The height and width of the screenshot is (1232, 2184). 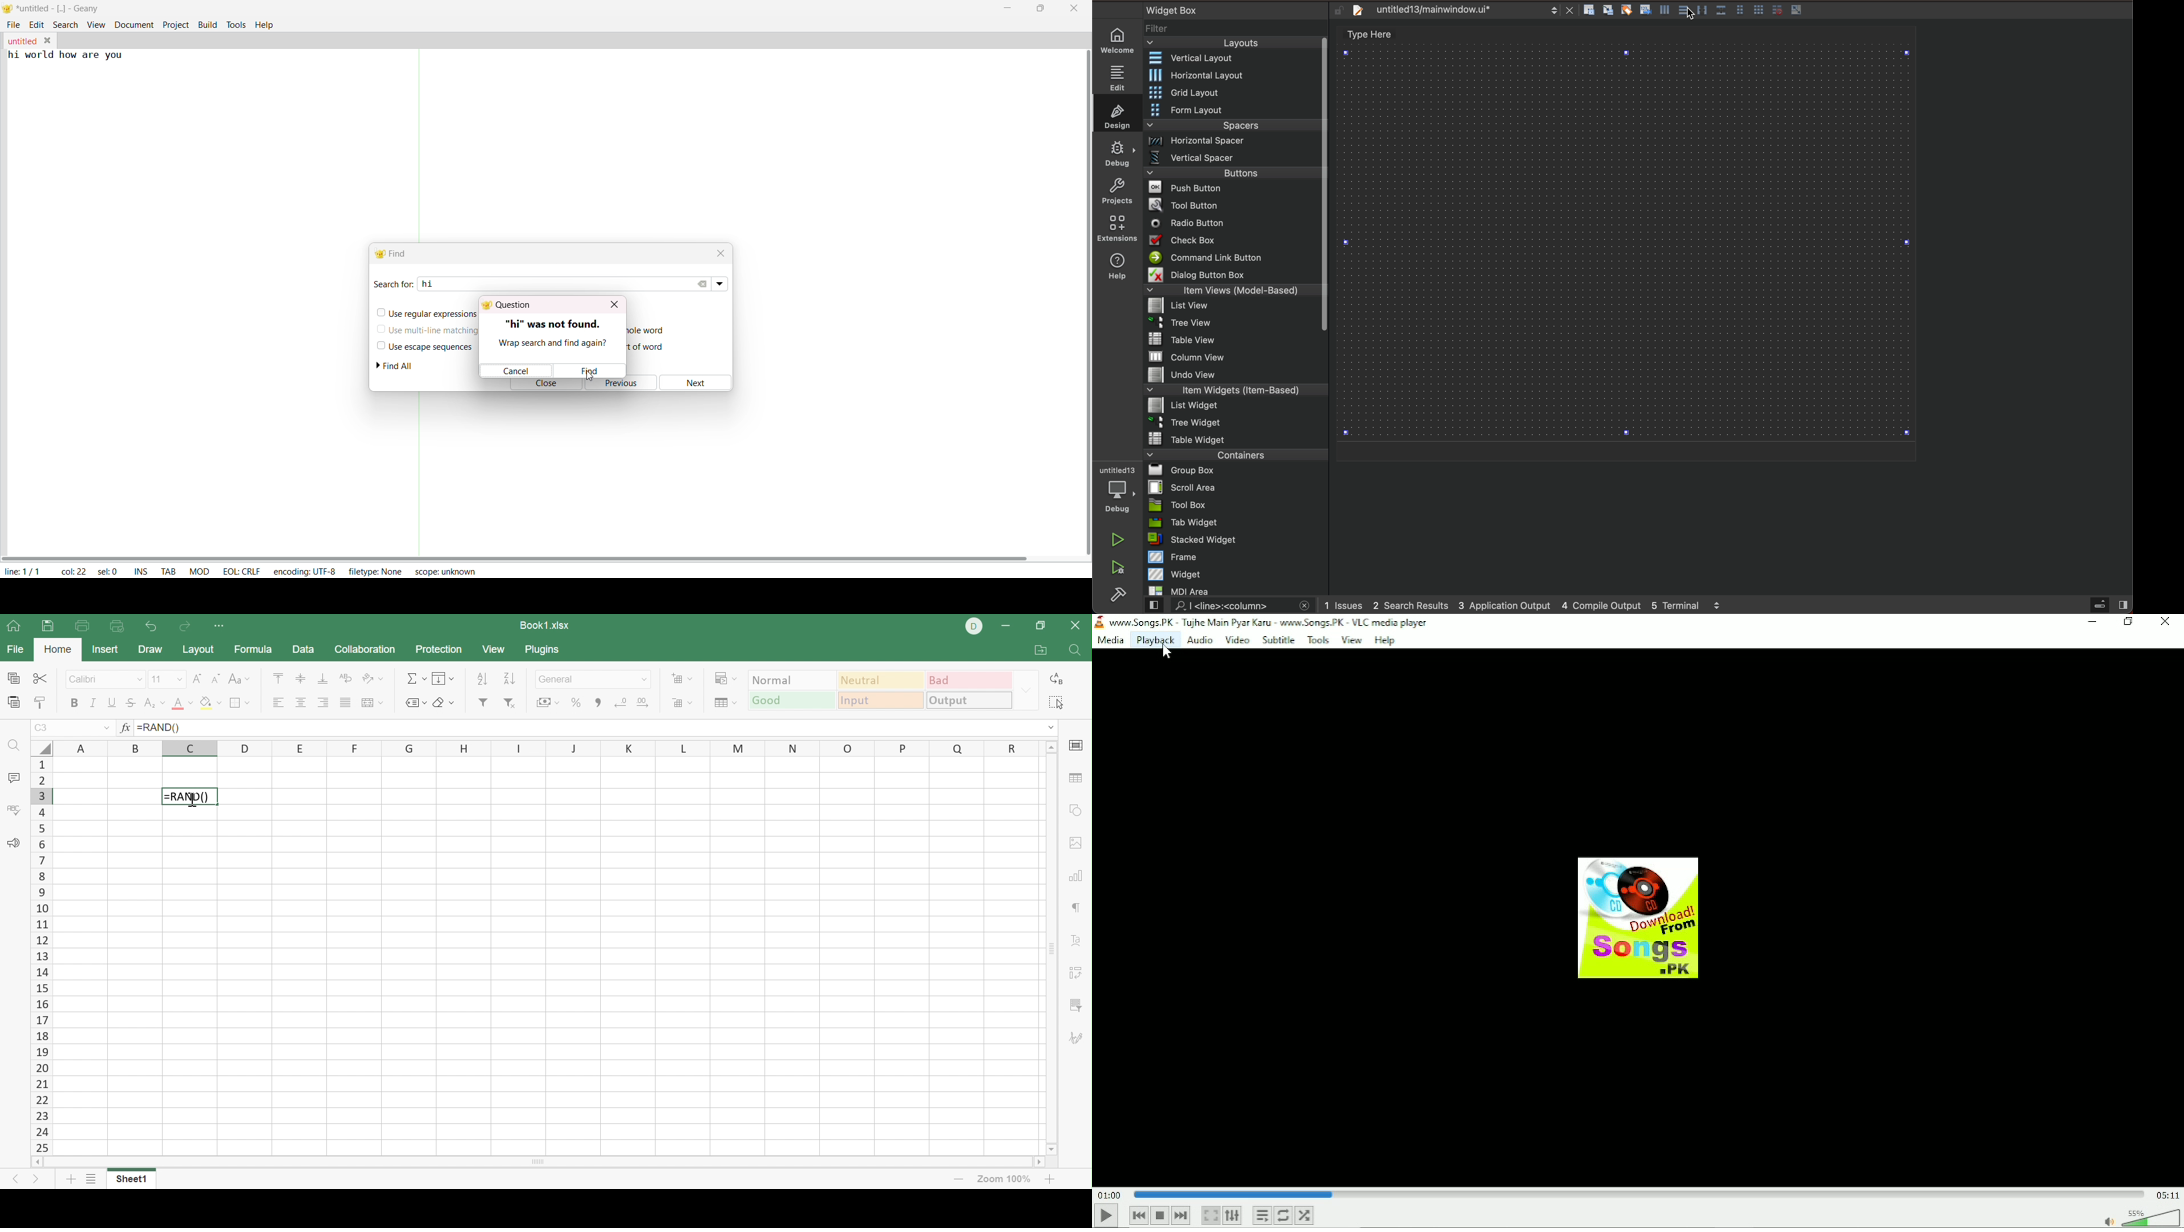 What do you see at coordinates (1075, 810) in the screenshot?
I see `Shape settings` at bounding box center [1075, 810].